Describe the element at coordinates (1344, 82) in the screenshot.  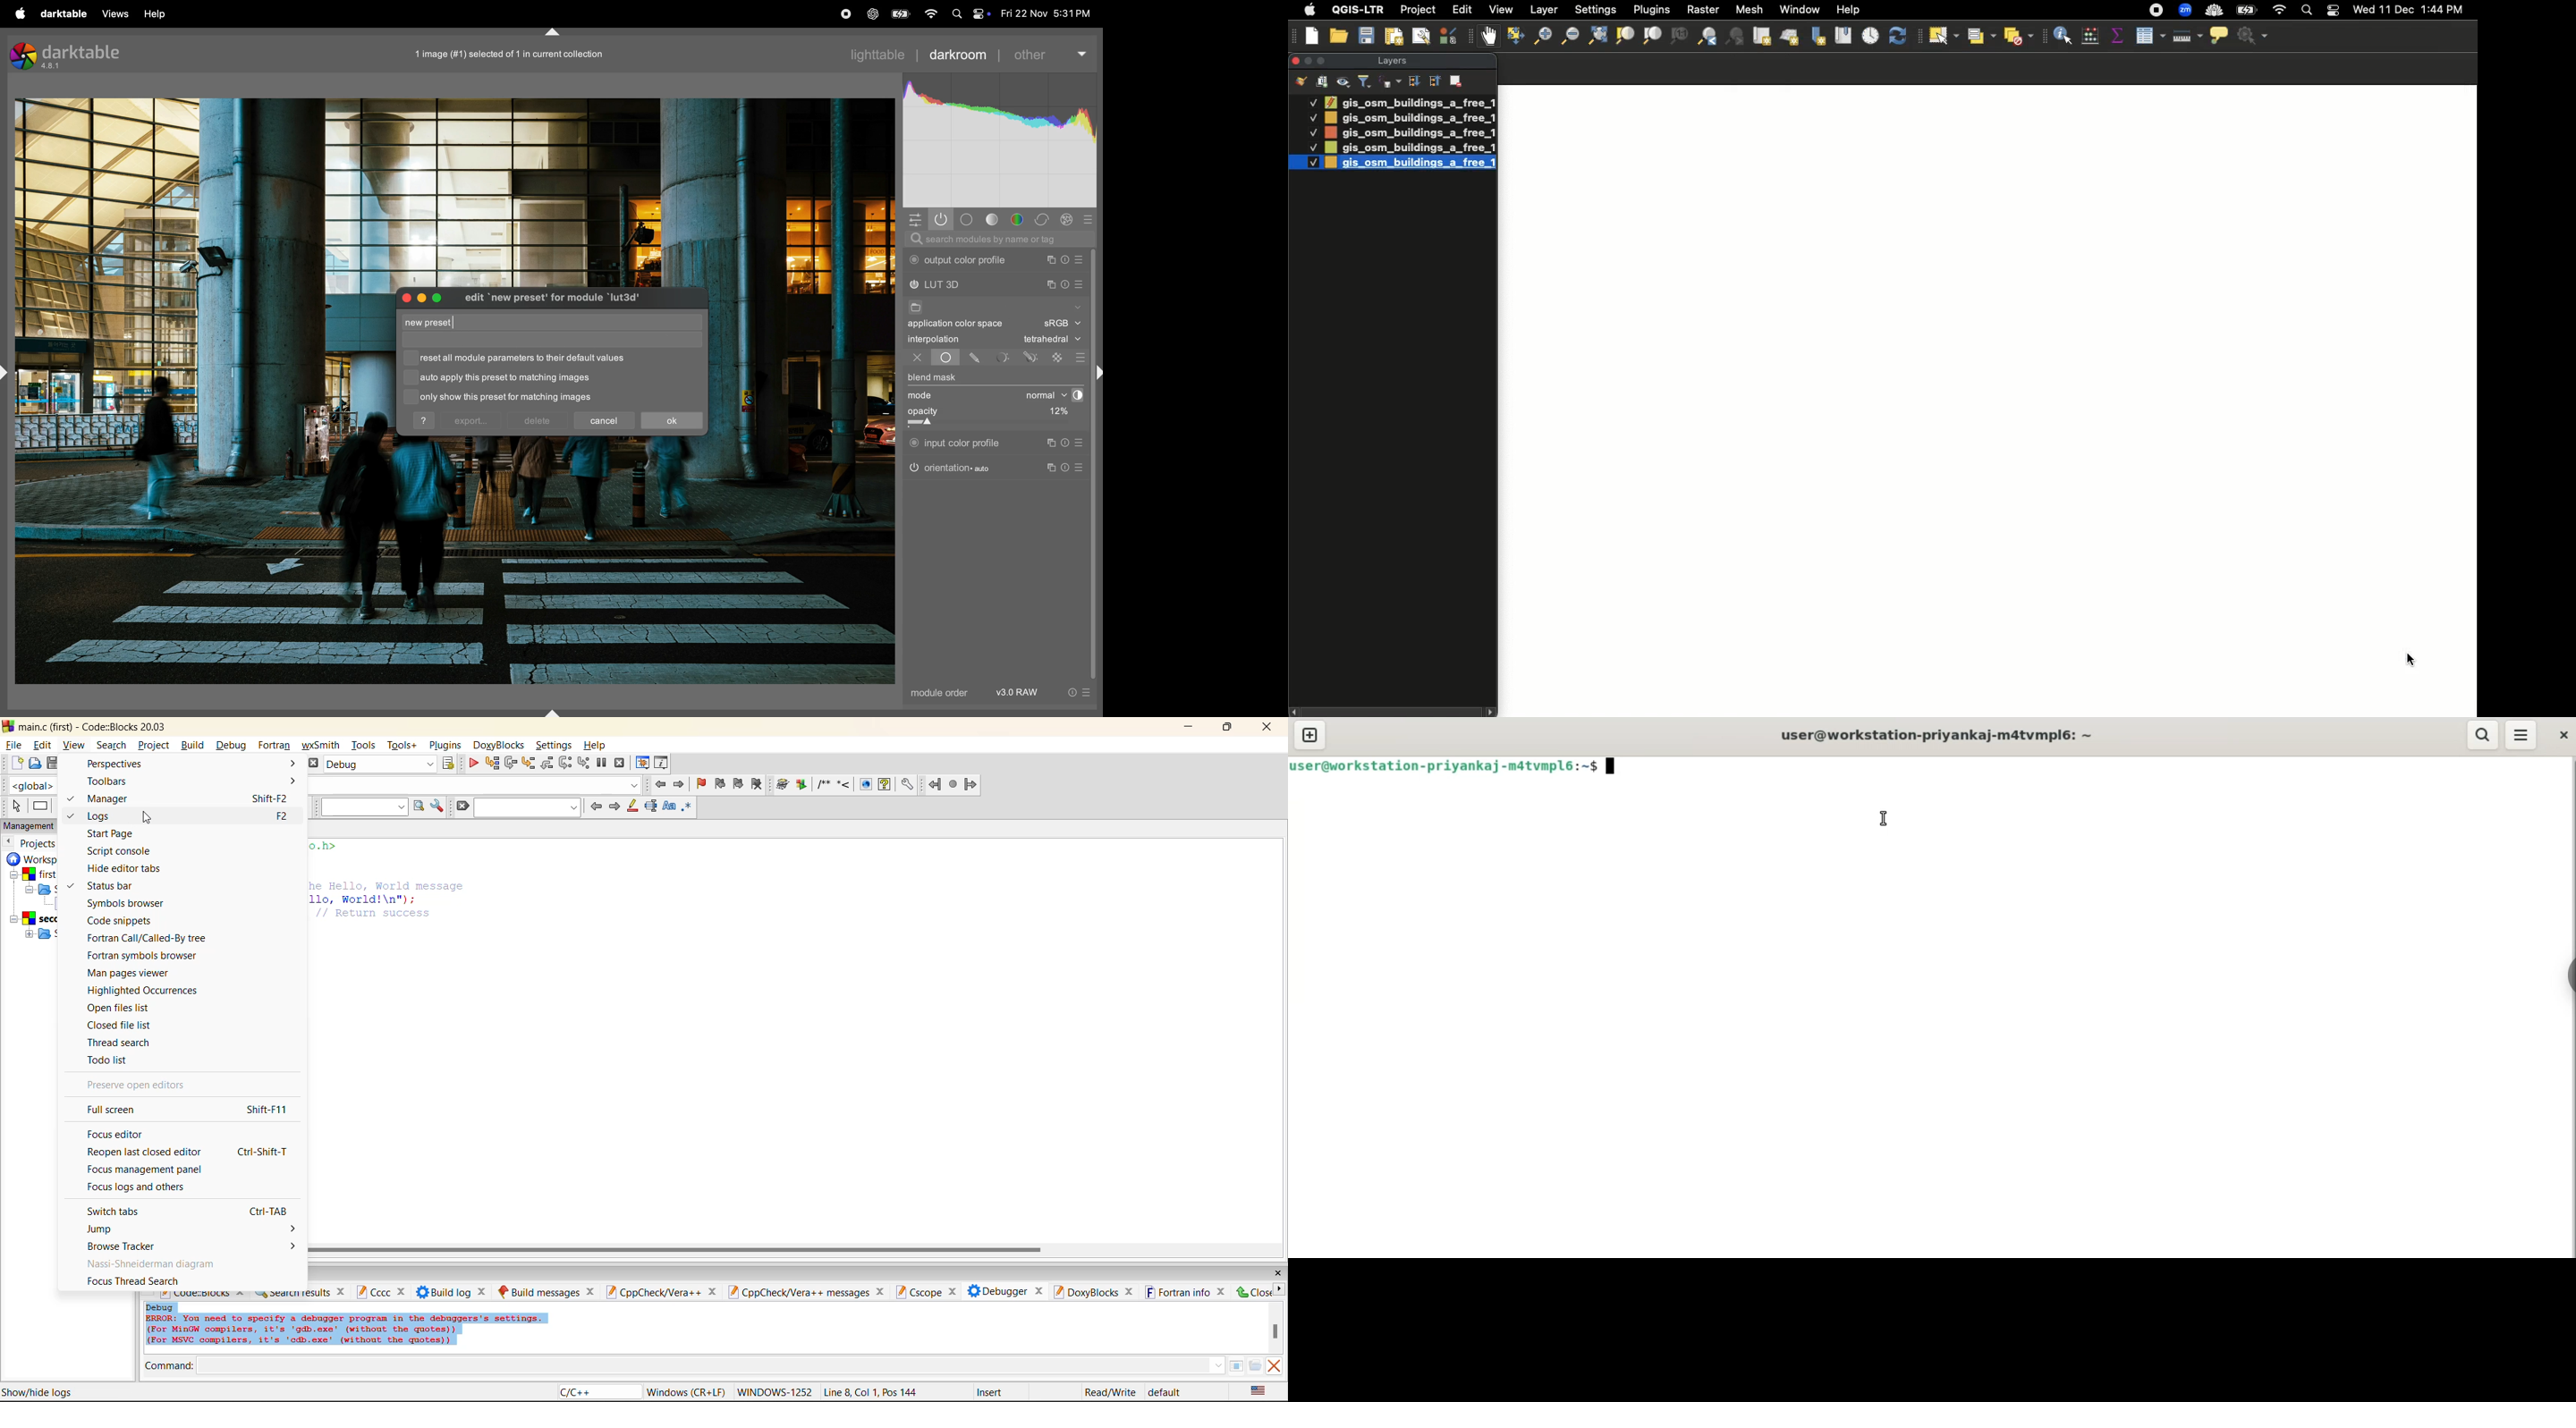
I see `Manage map themes` at that location.